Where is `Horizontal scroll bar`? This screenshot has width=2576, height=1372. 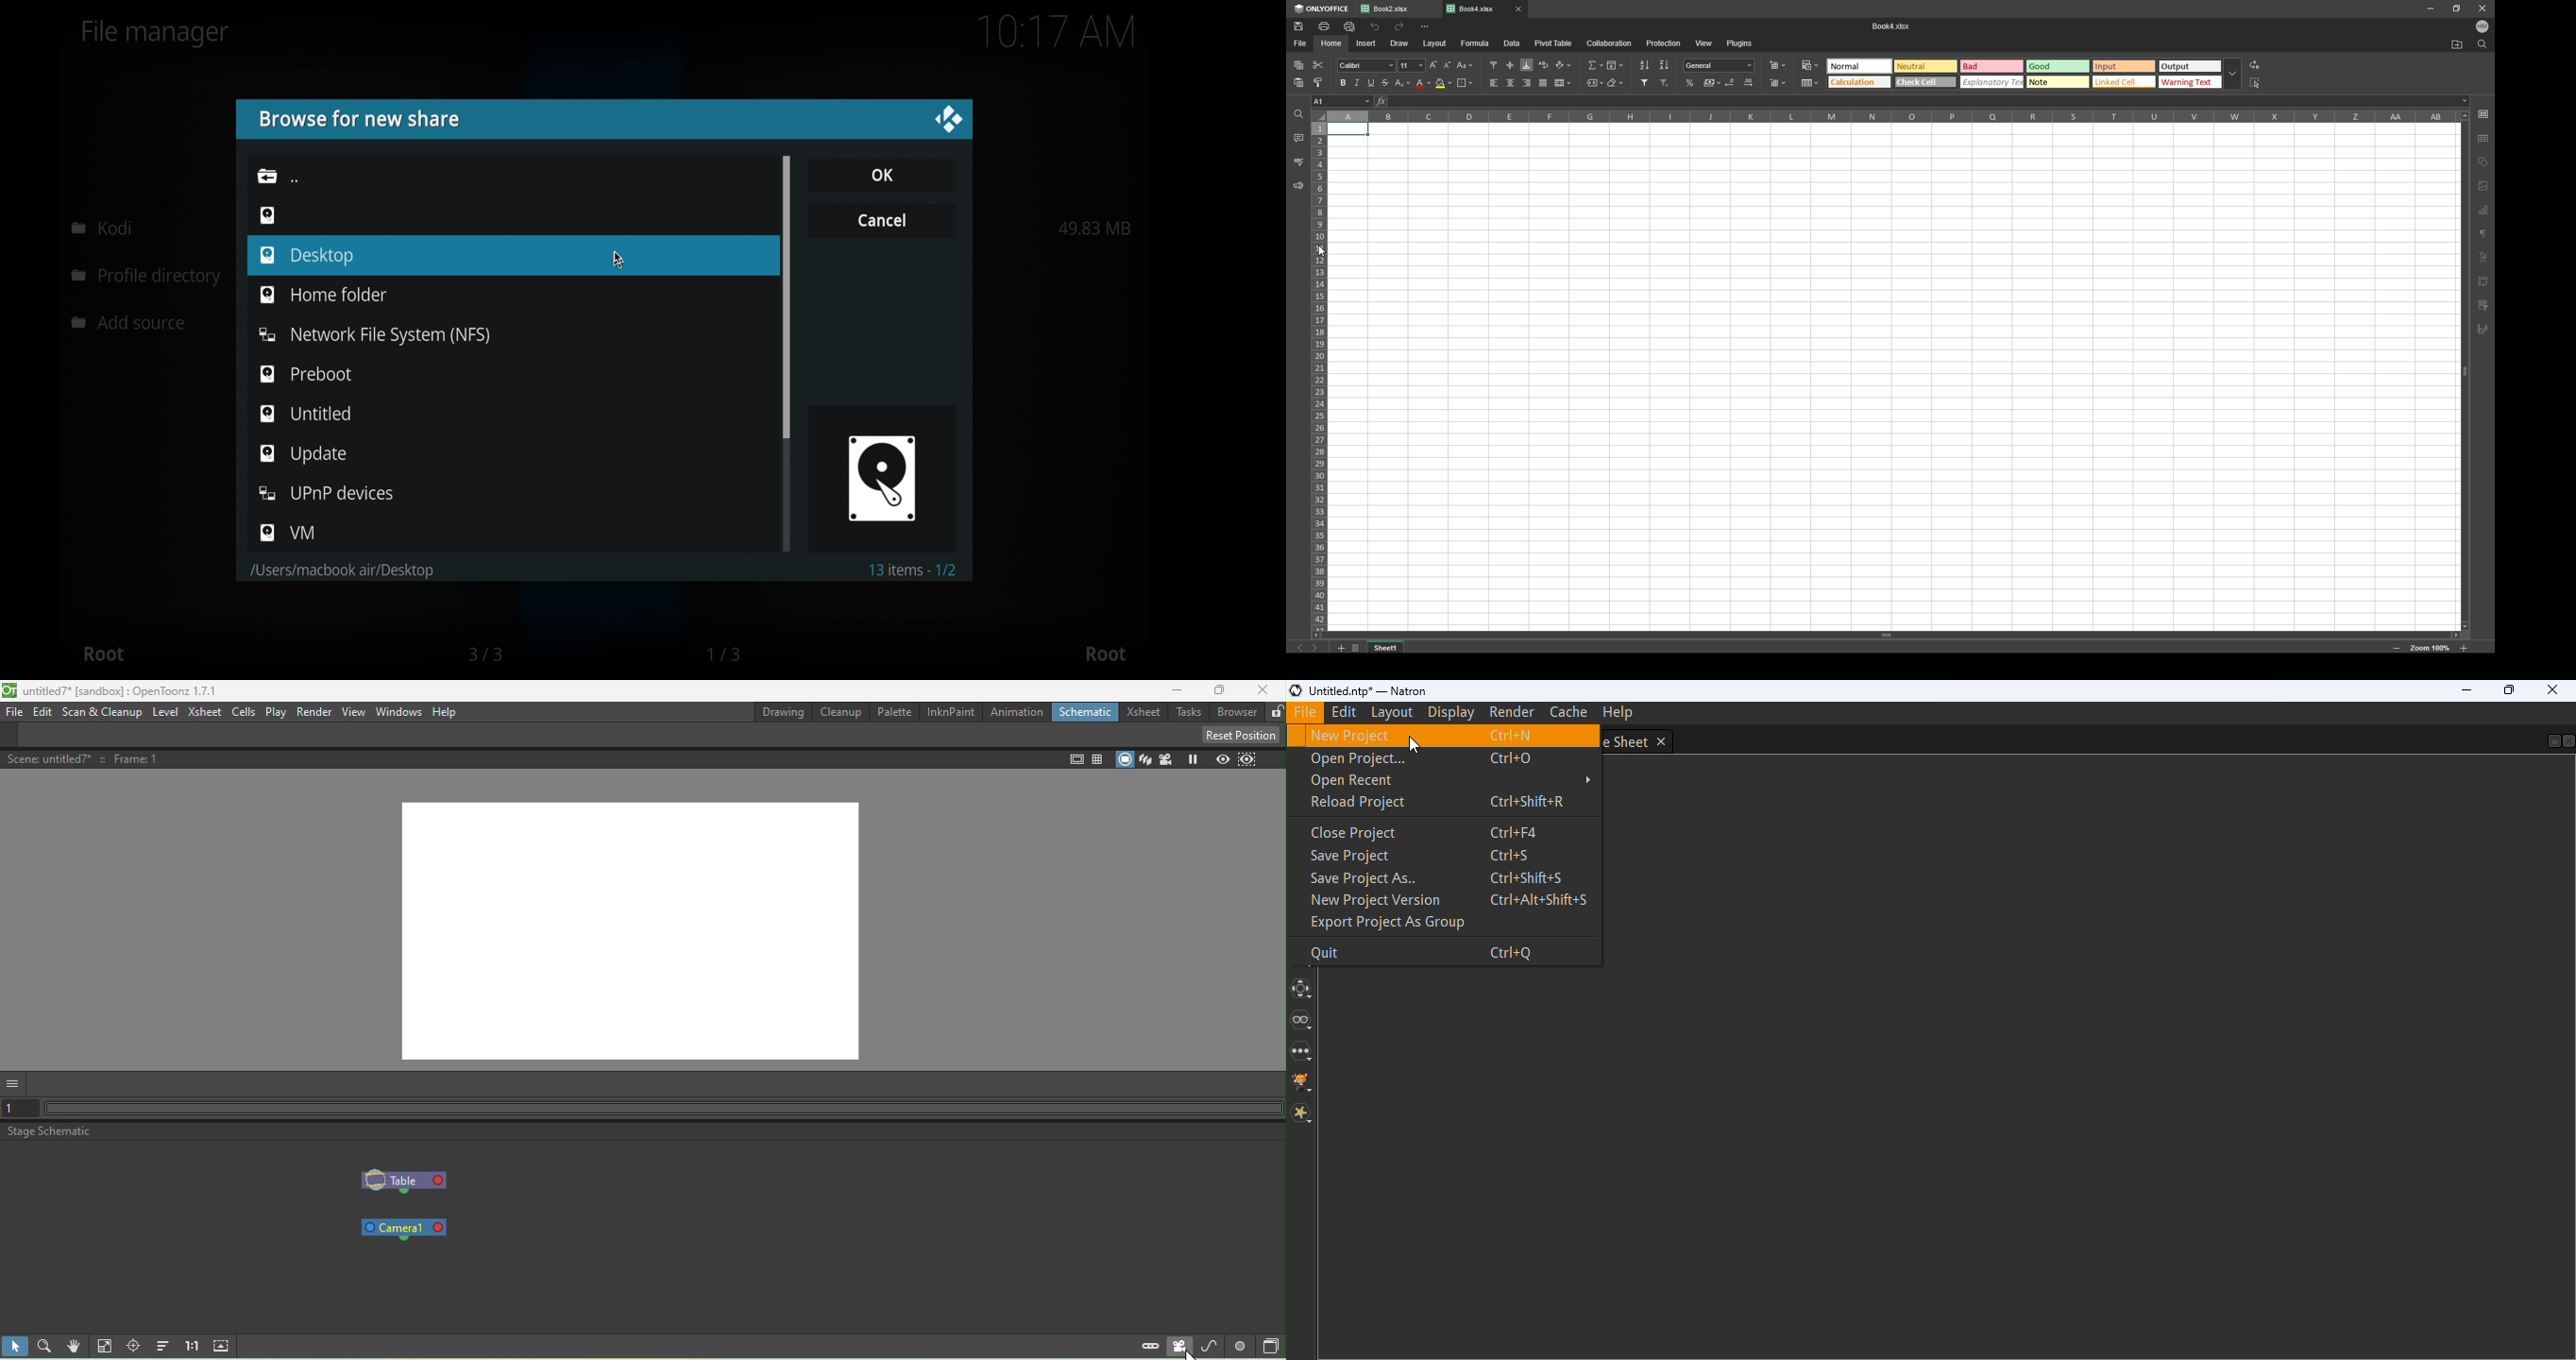
Horizontal scroll bar is located at coordinates (665, 1109).